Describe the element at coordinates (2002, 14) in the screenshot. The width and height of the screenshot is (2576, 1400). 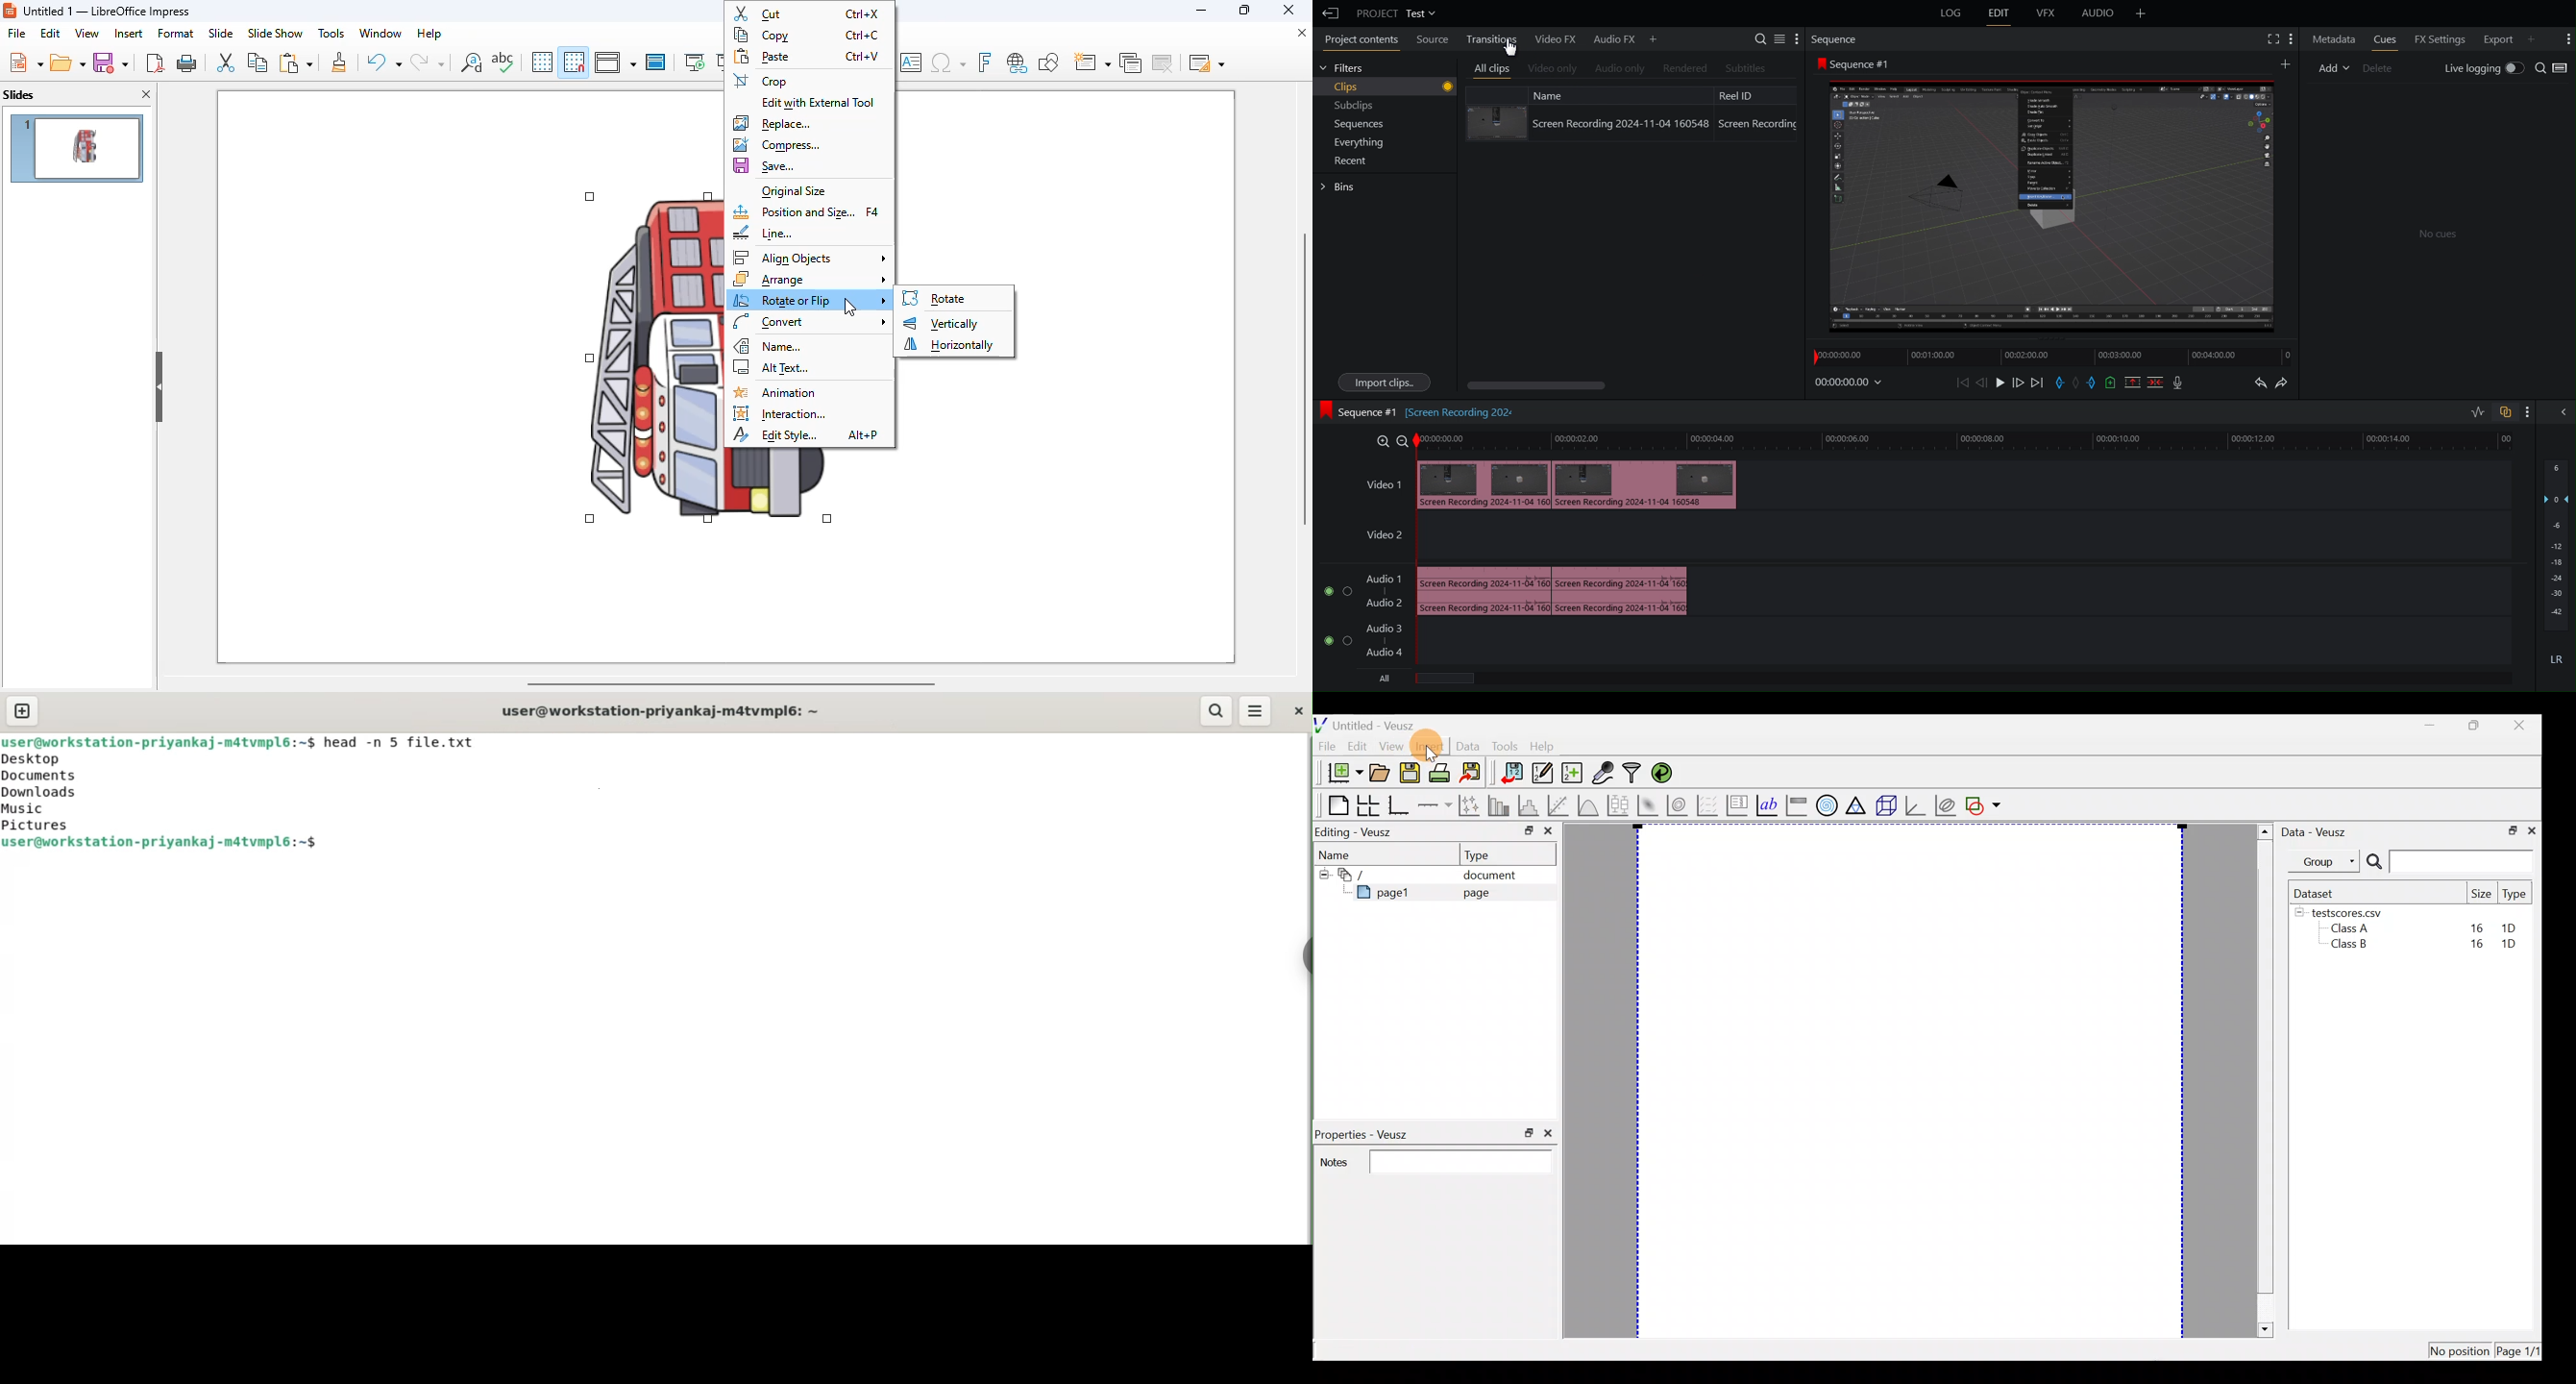
I see `Edit` at that location.